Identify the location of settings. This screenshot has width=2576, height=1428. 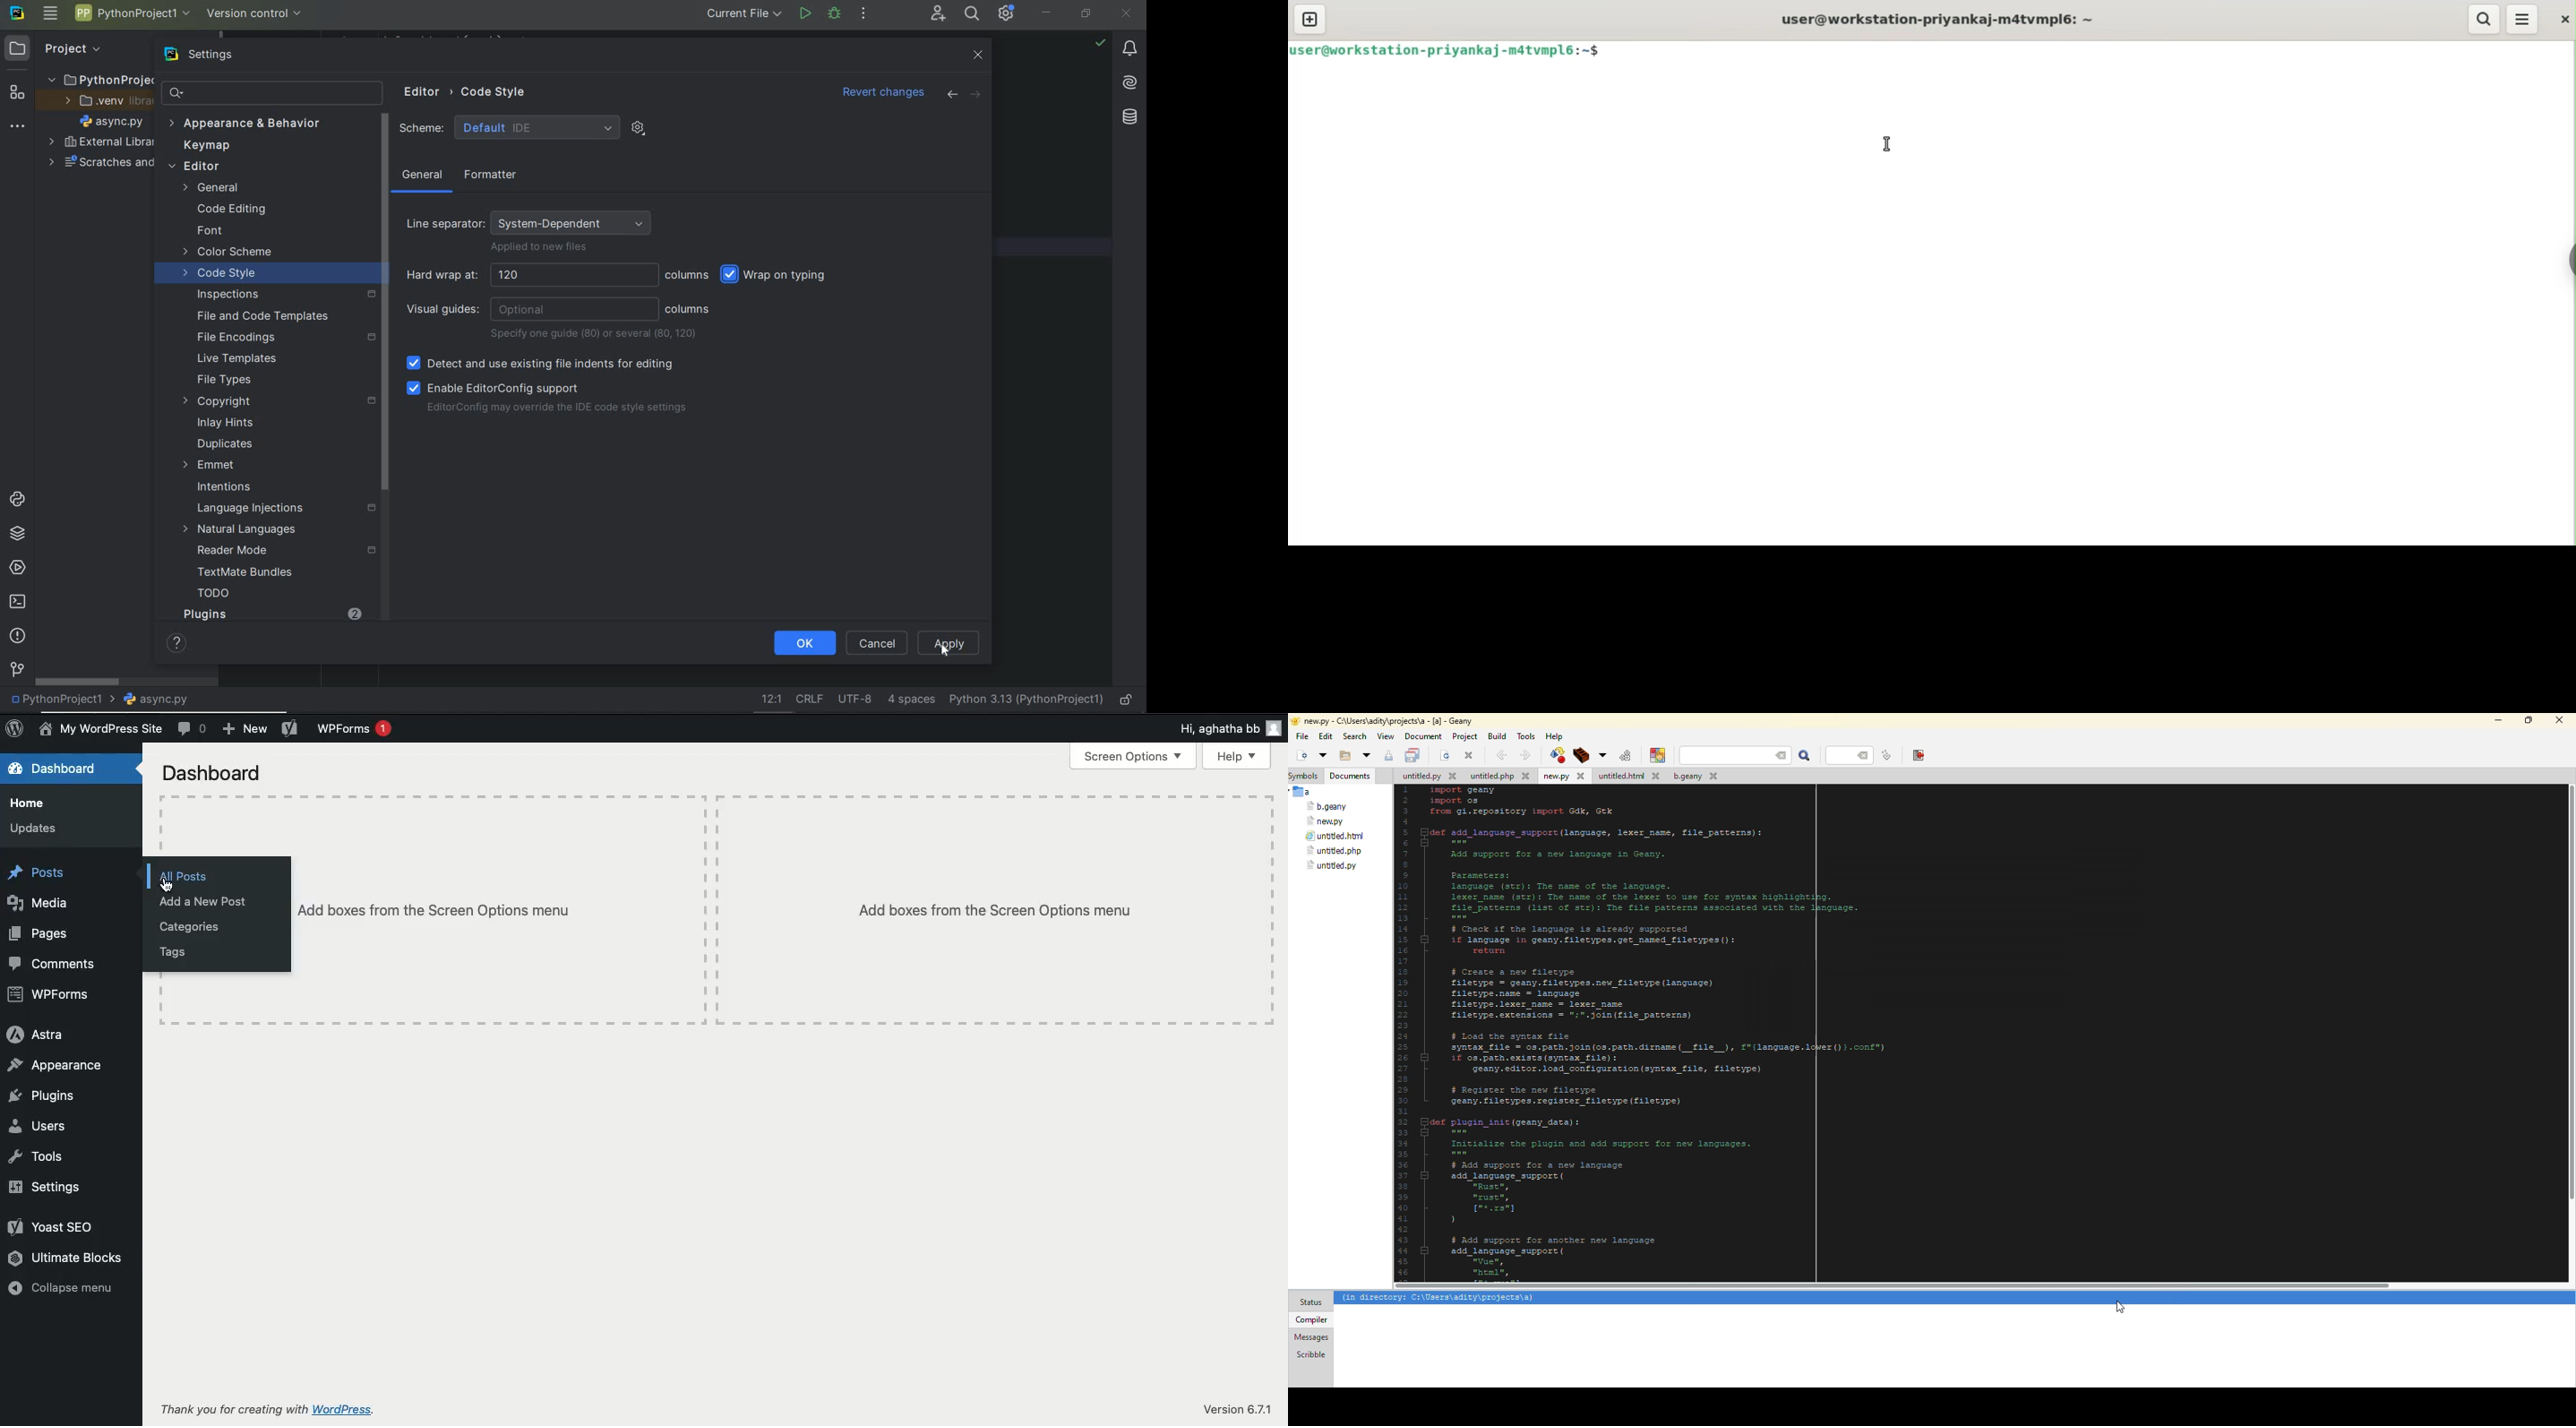
(216, 55).